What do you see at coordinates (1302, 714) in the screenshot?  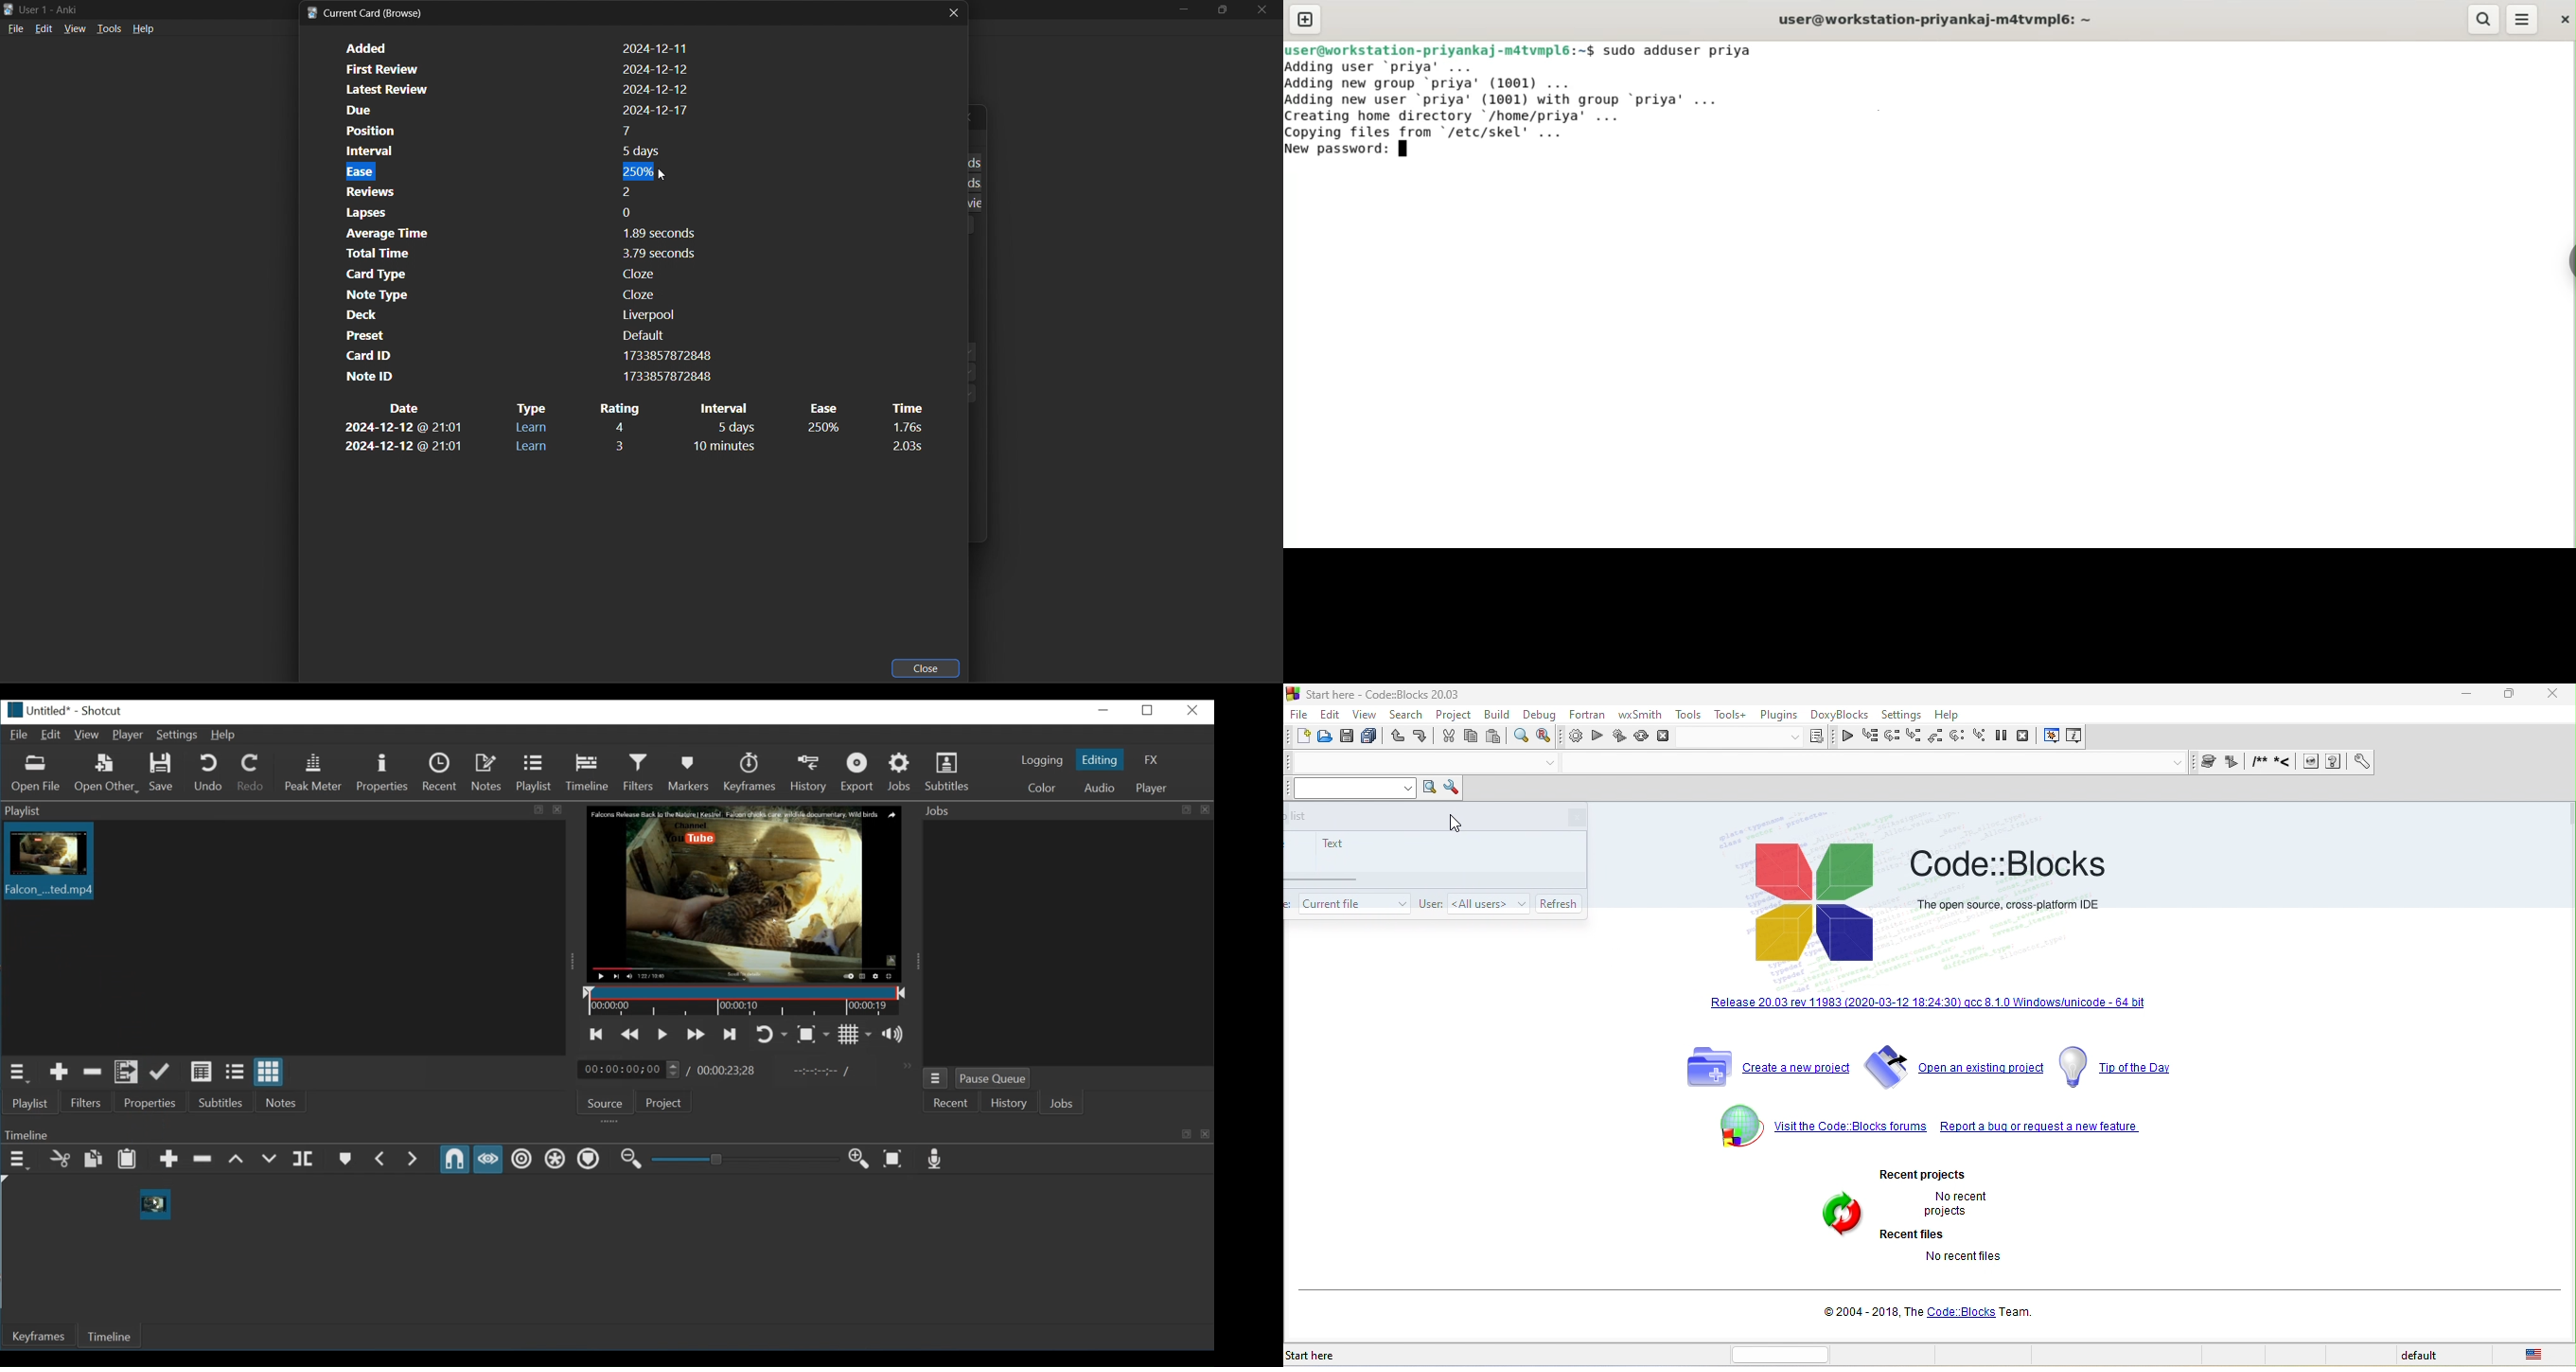 I see `file` at bounding box center [1302, 714].